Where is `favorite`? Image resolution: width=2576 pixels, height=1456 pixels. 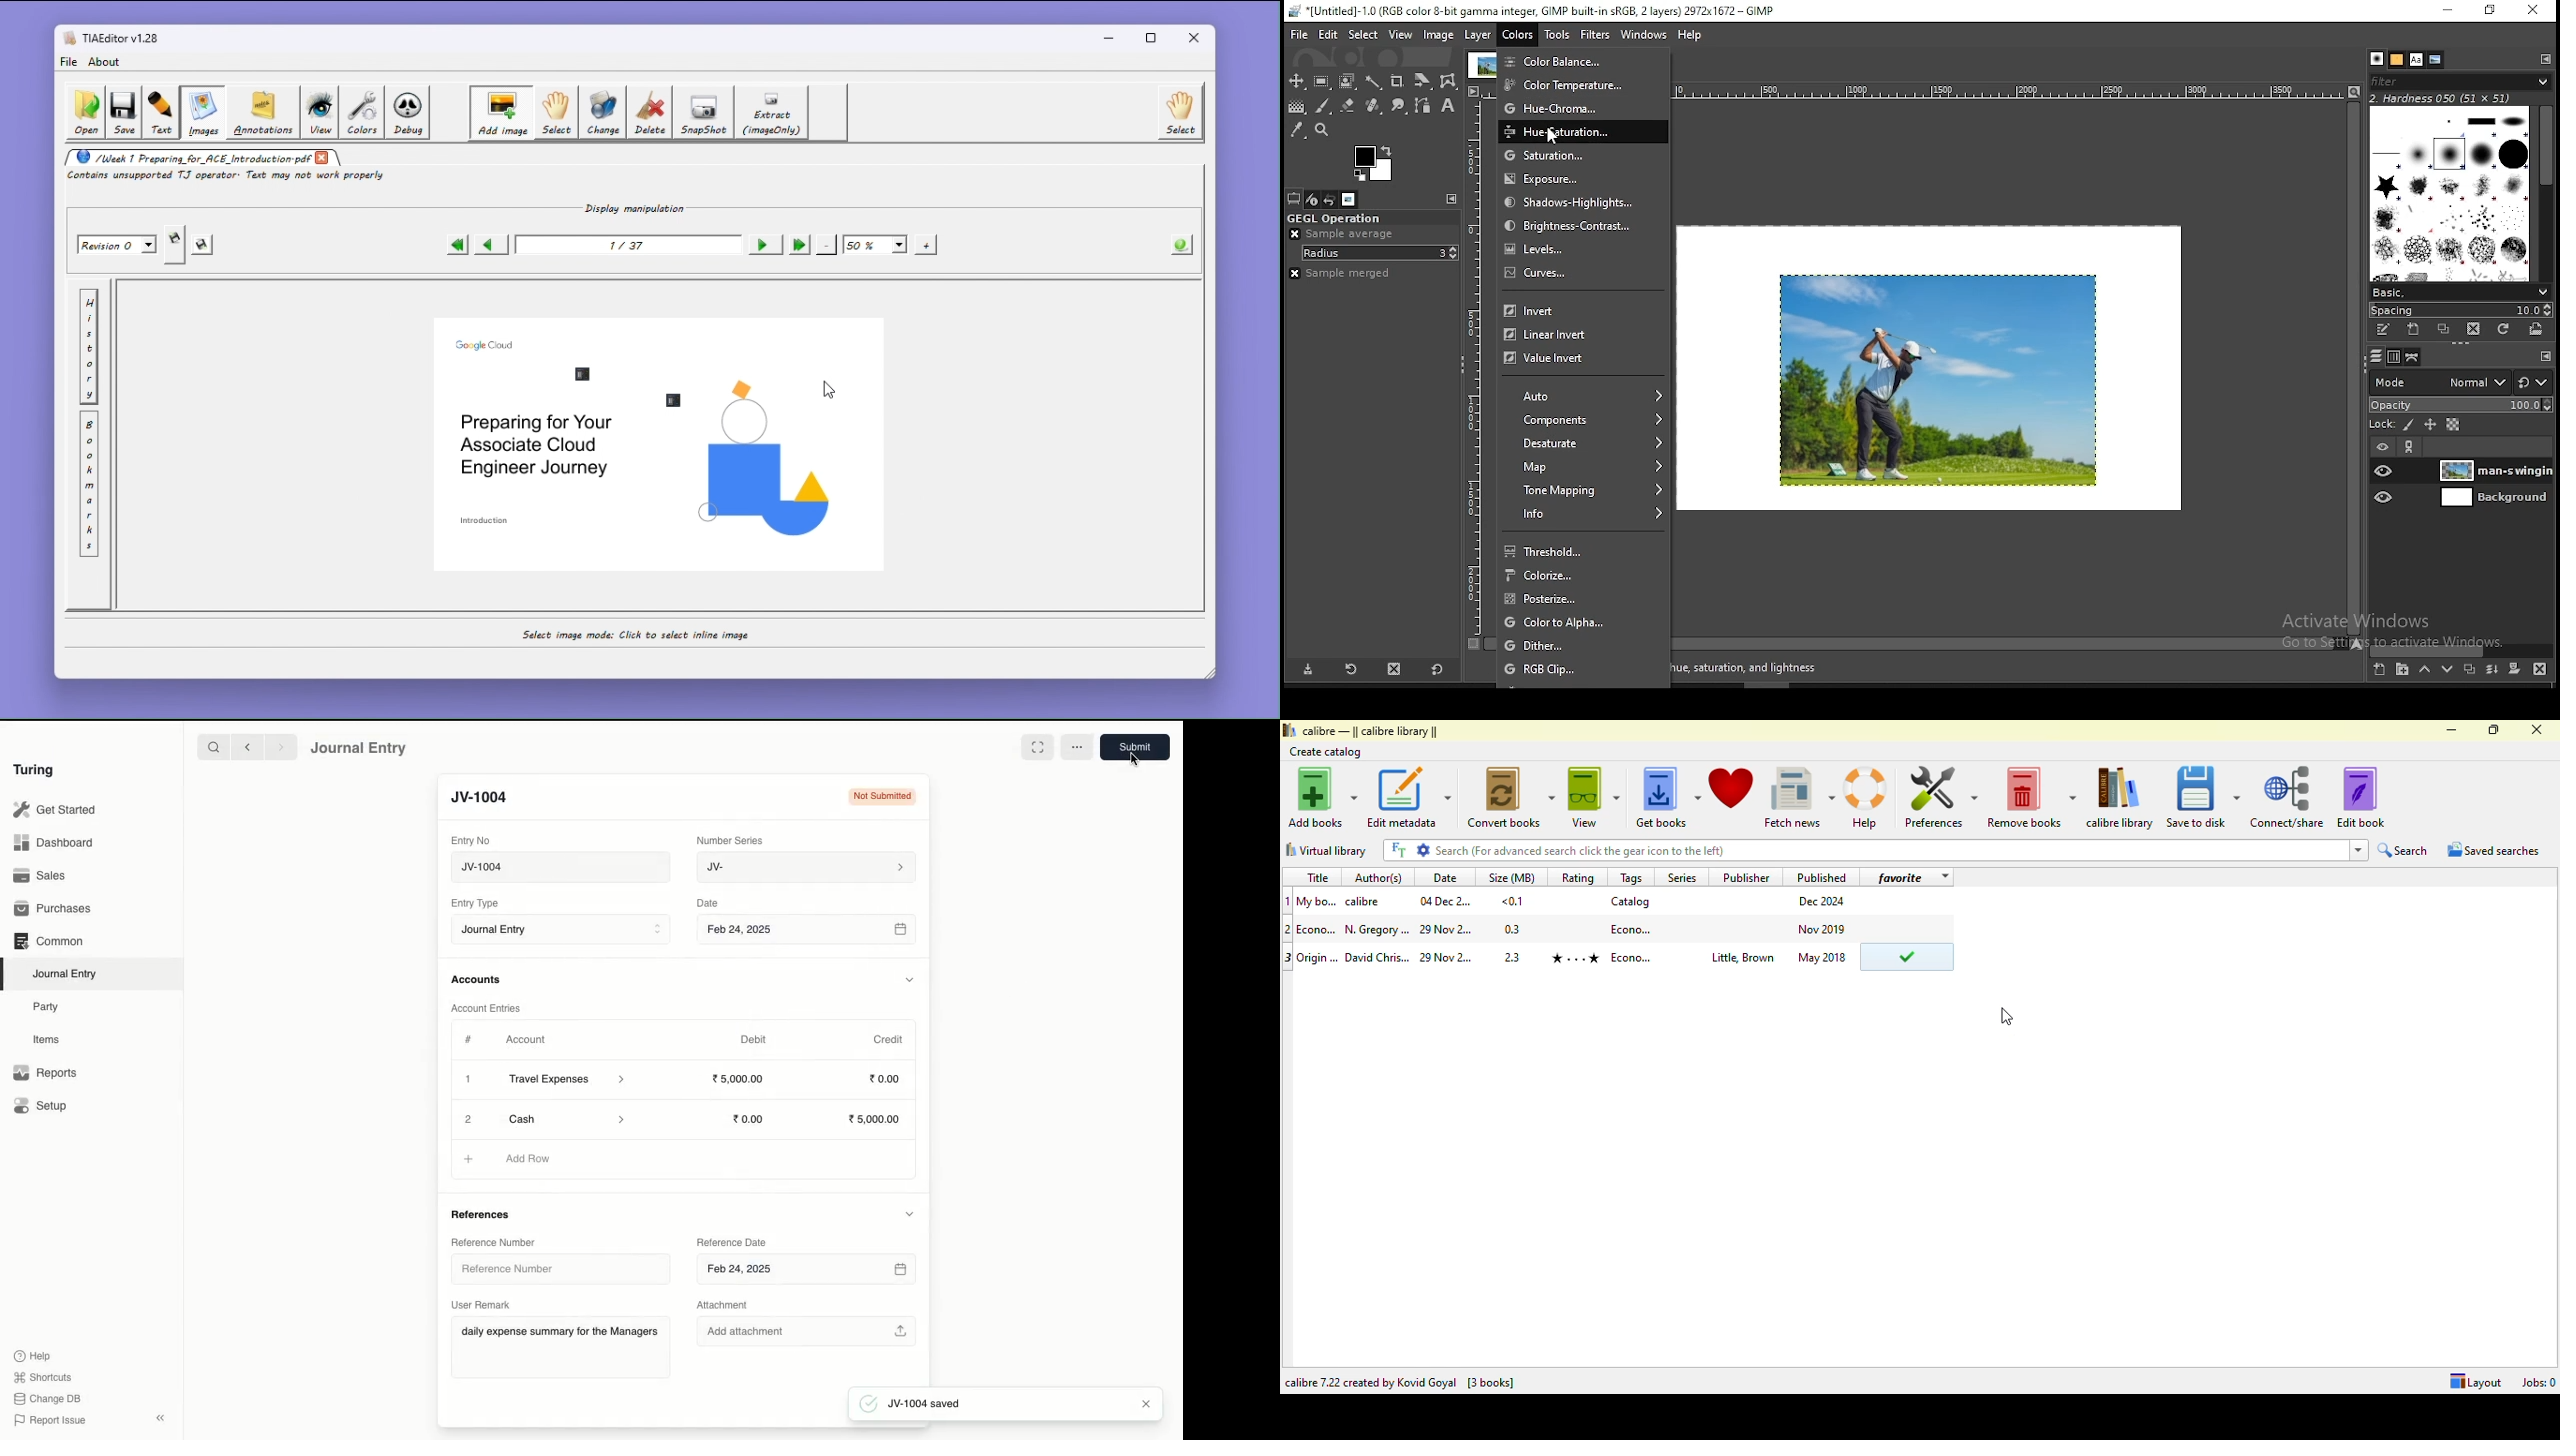 favorite is located at coordinates (1900, 877).